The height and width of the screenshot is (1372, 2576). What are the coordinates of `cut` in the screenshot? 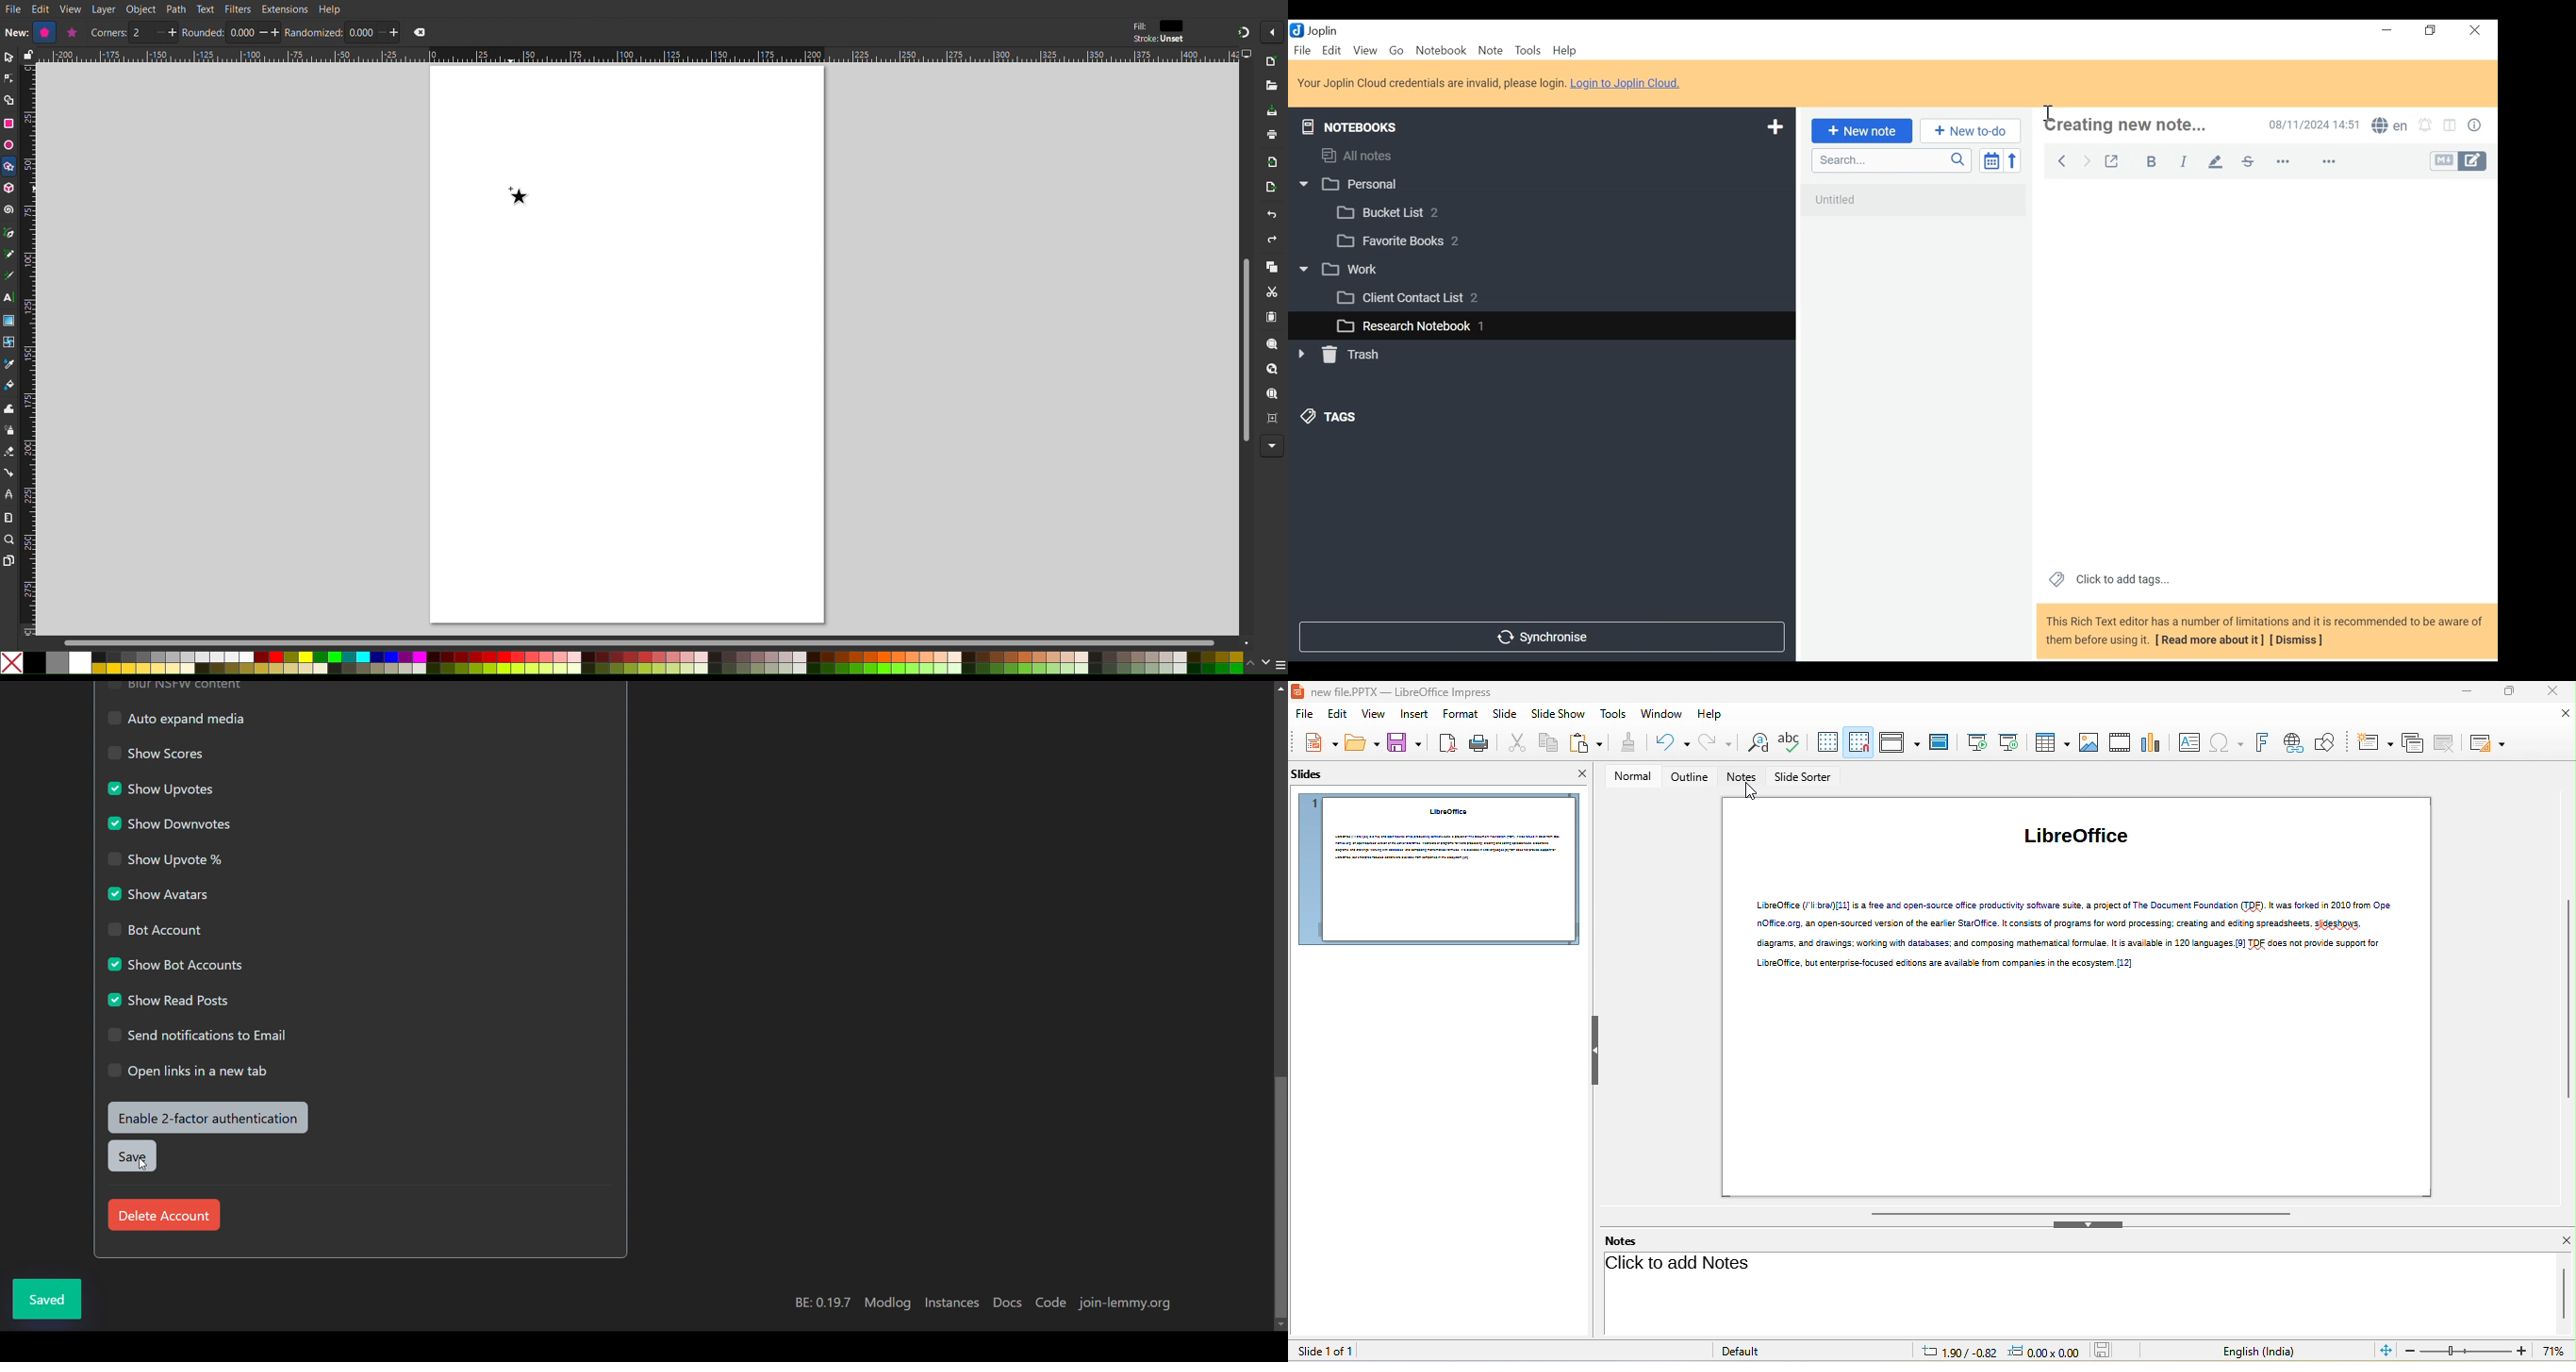 It's located at (1514, 744).